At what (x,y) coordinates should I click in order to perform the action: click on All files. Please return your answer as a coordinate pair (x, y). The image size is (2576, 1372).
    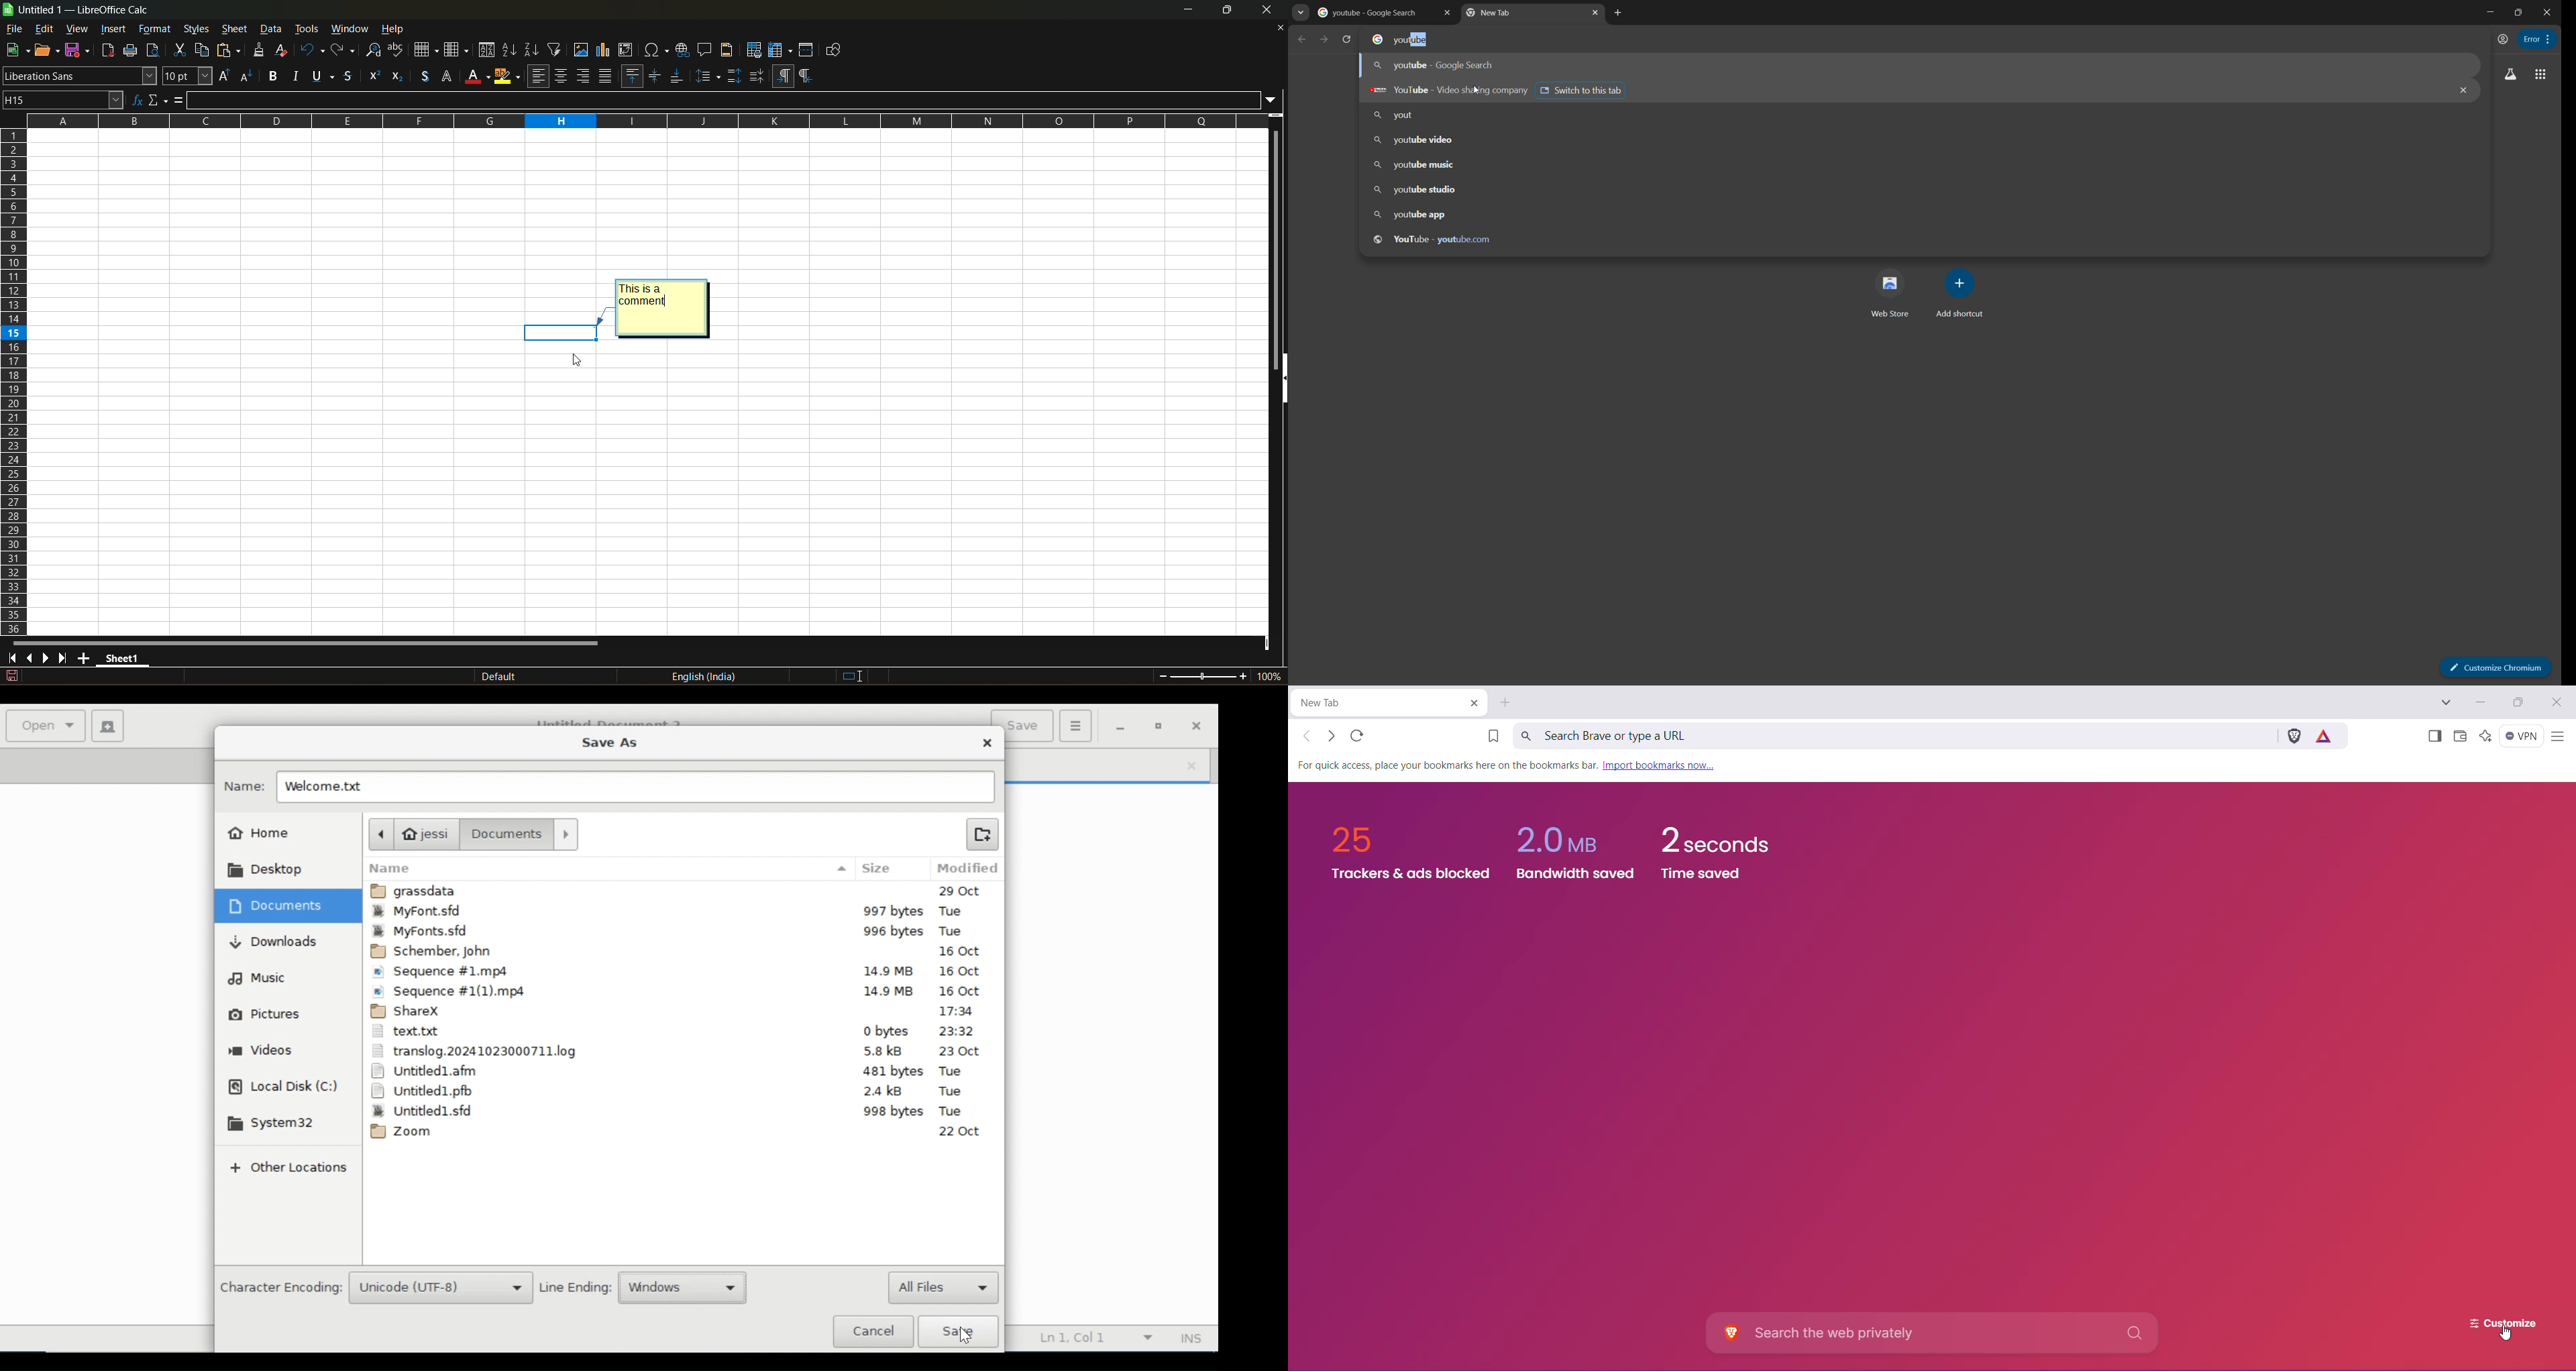
    Looking at the image, I should click on (944, 1287).